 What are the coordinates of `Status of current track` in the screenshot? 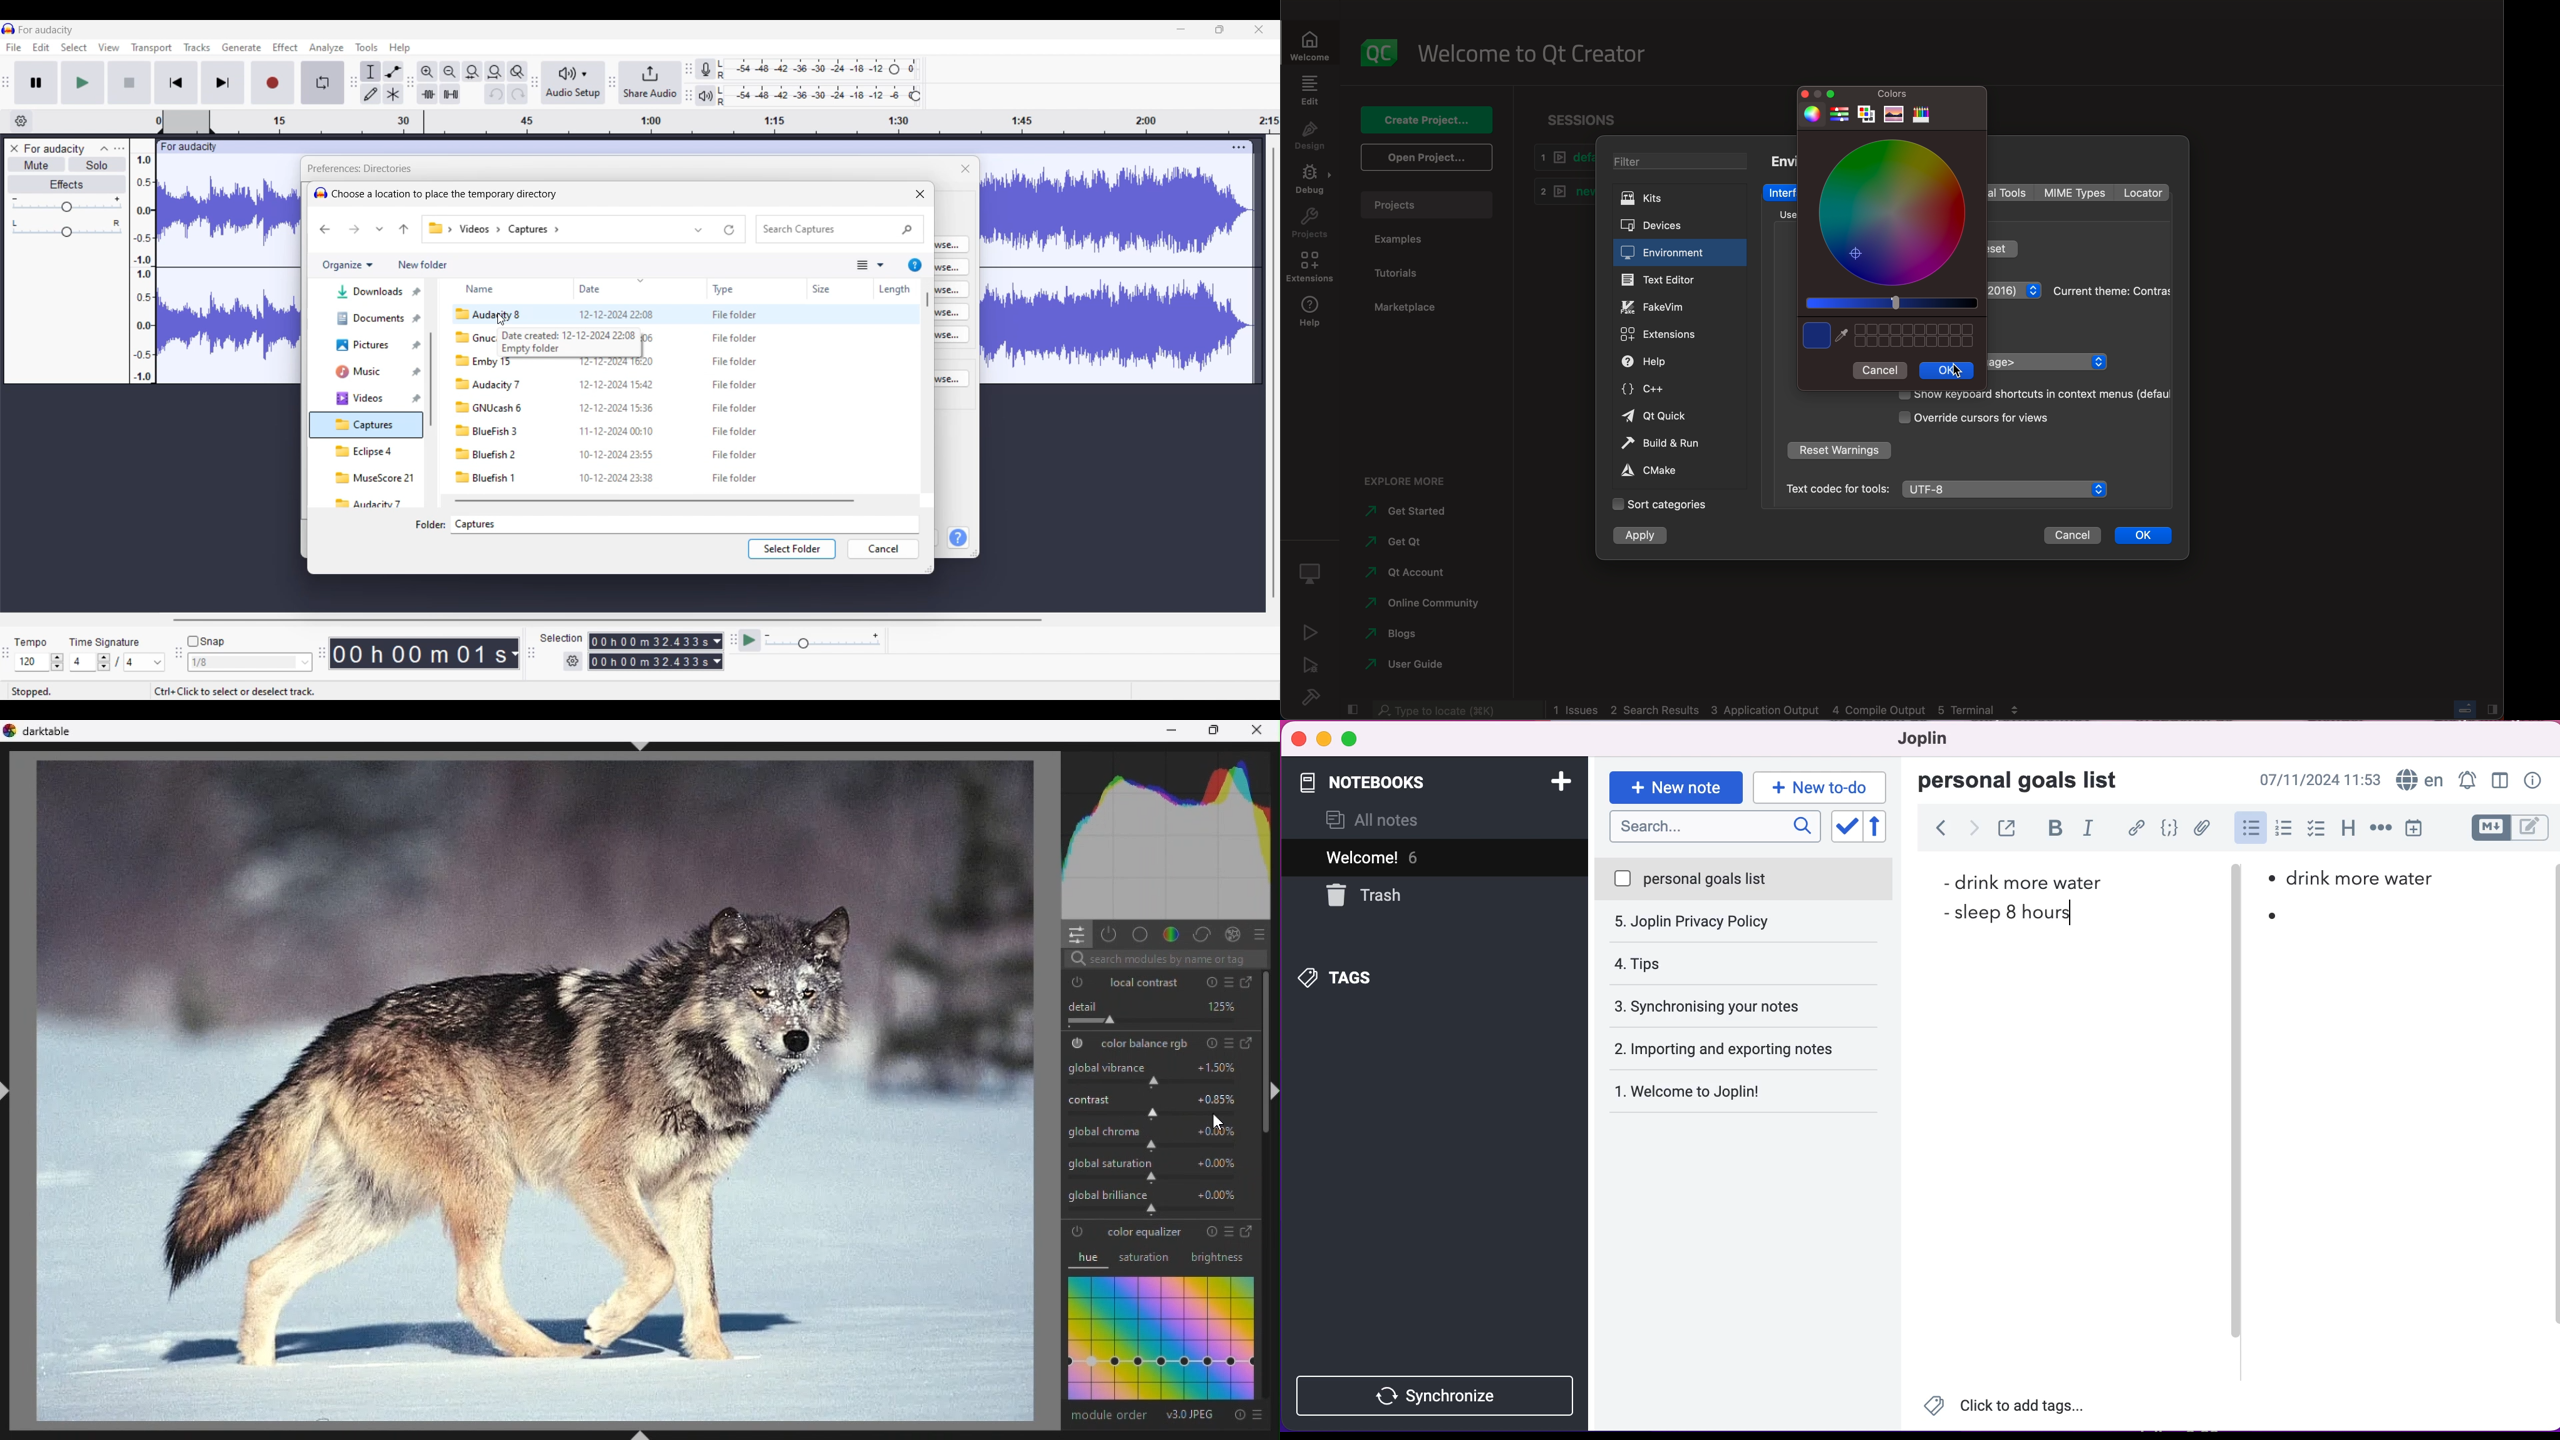 It's located at (33, 691).